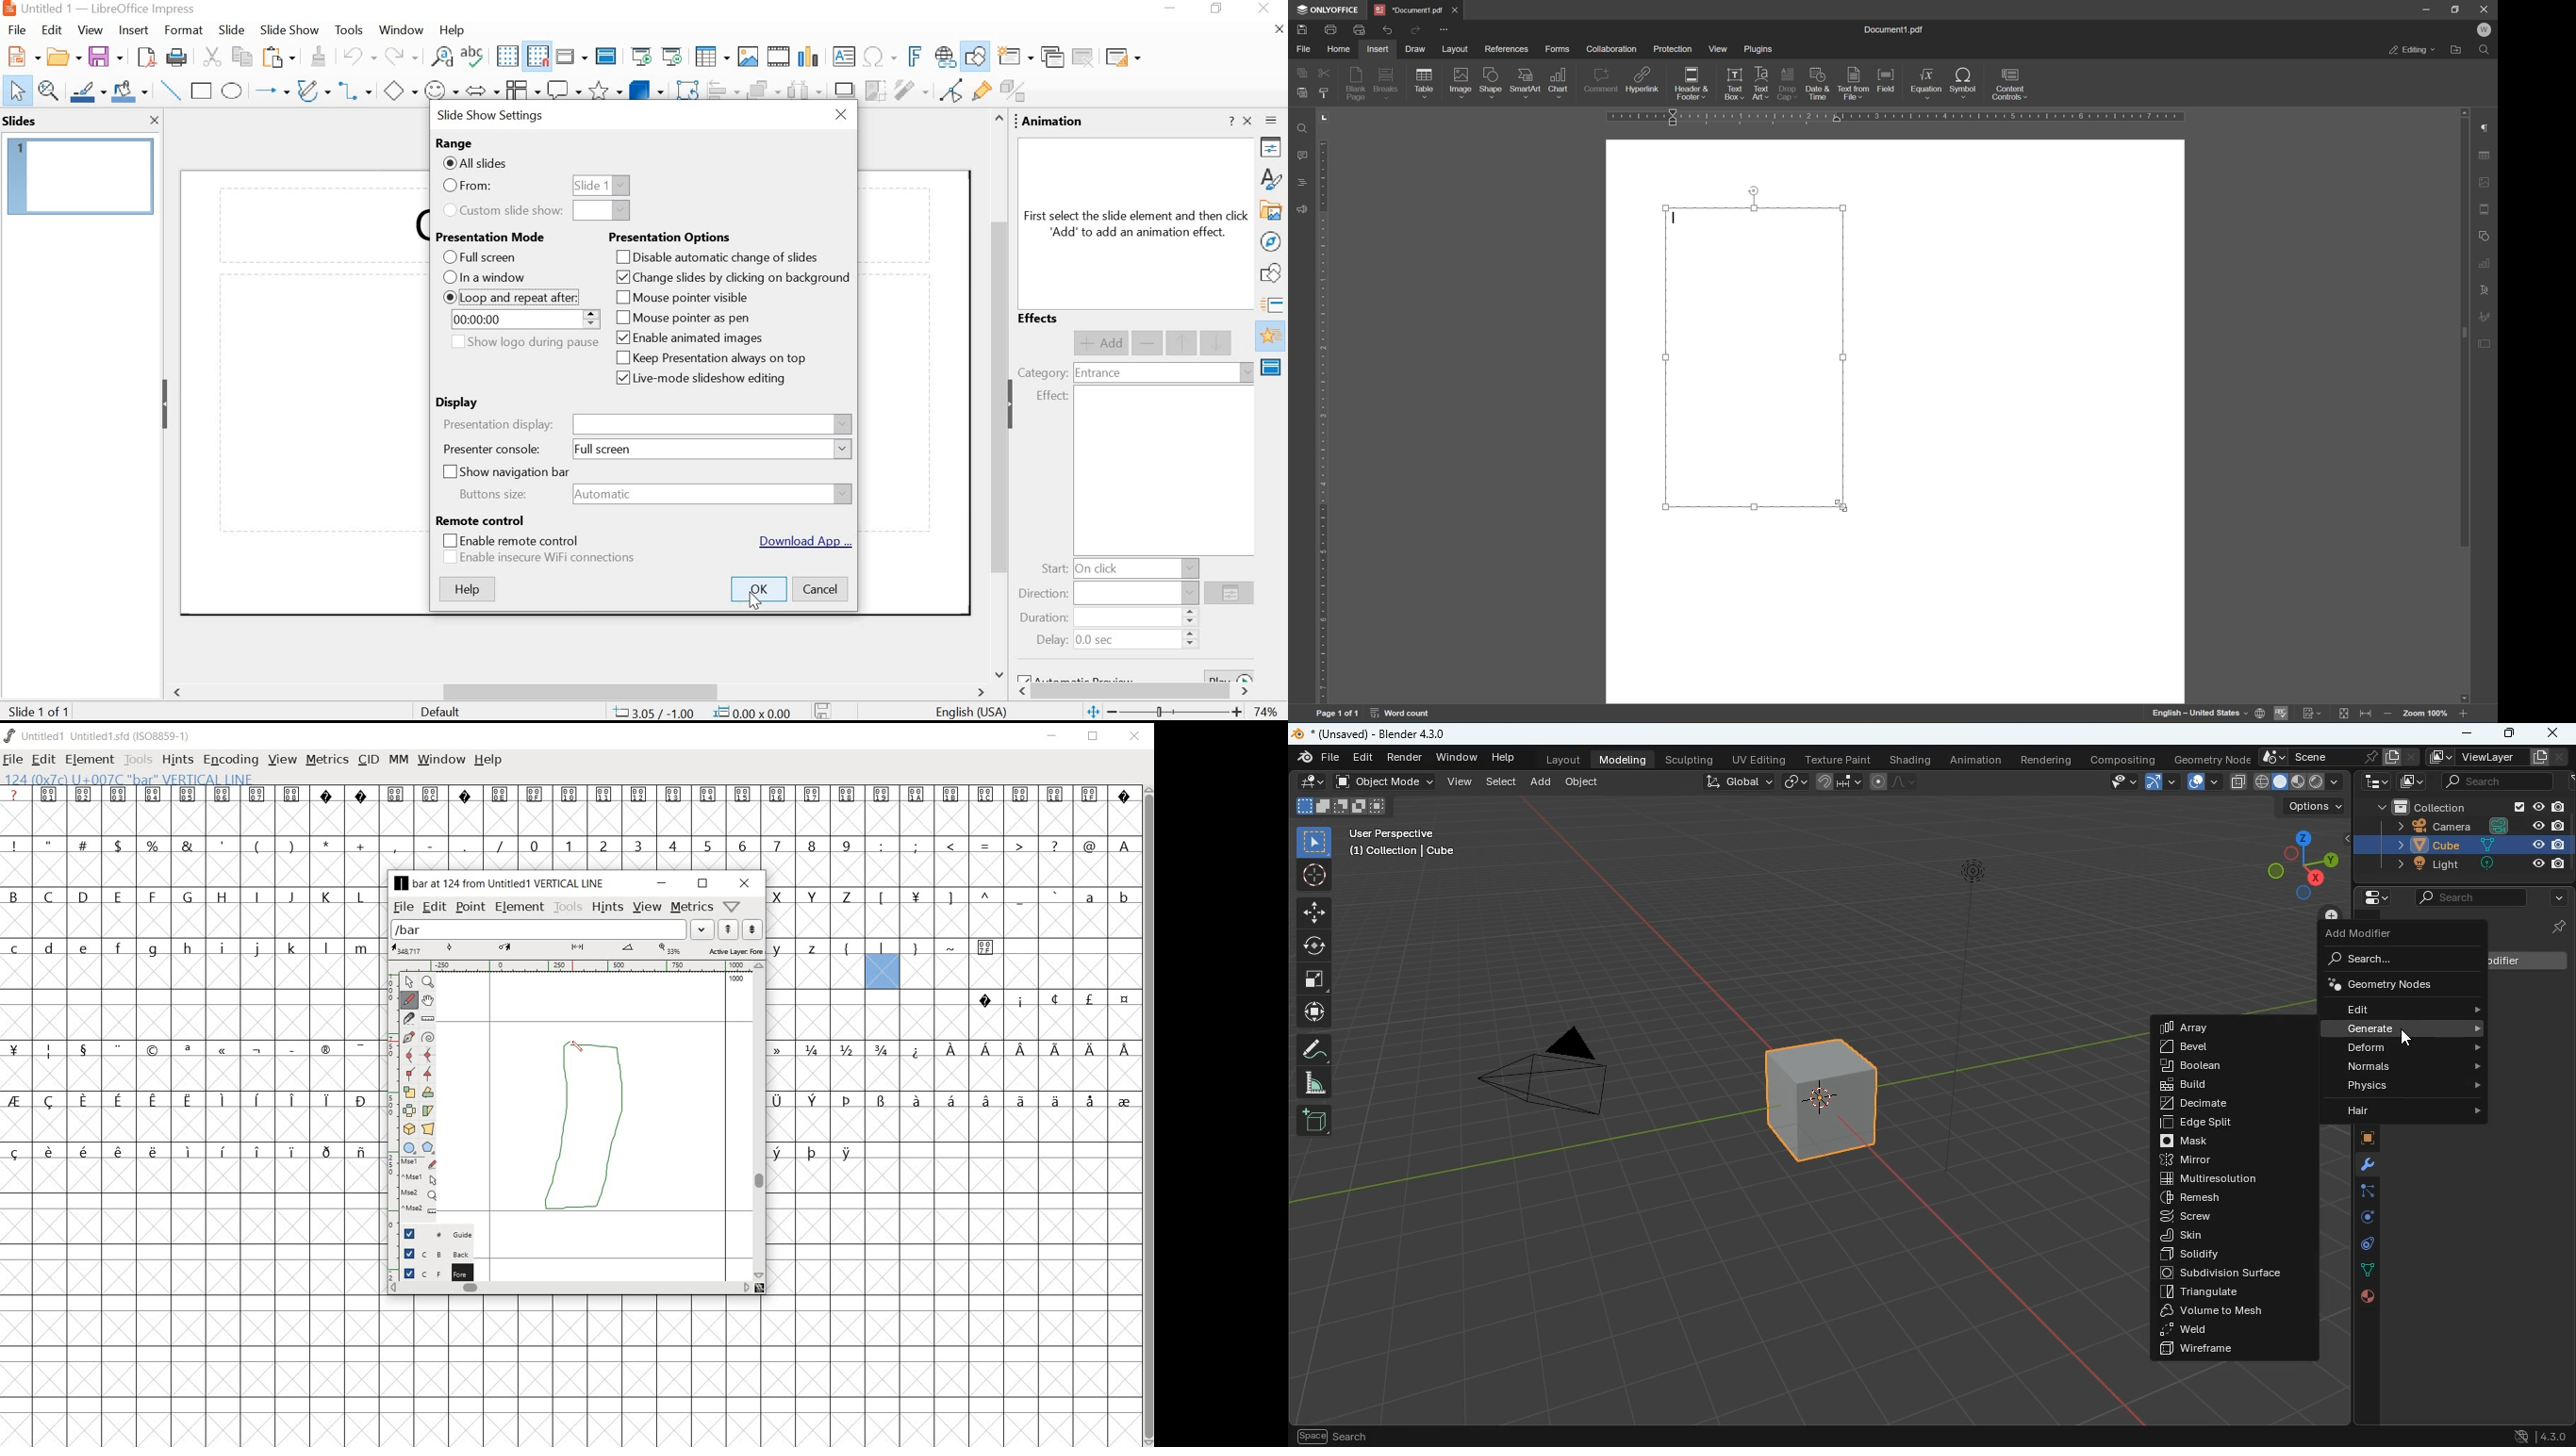 The width and height of the screenshot is (2576, 1456). What do you see at coordinates (519, 907) in the screenshot?
I see `element` at bounding box center [519, 907].